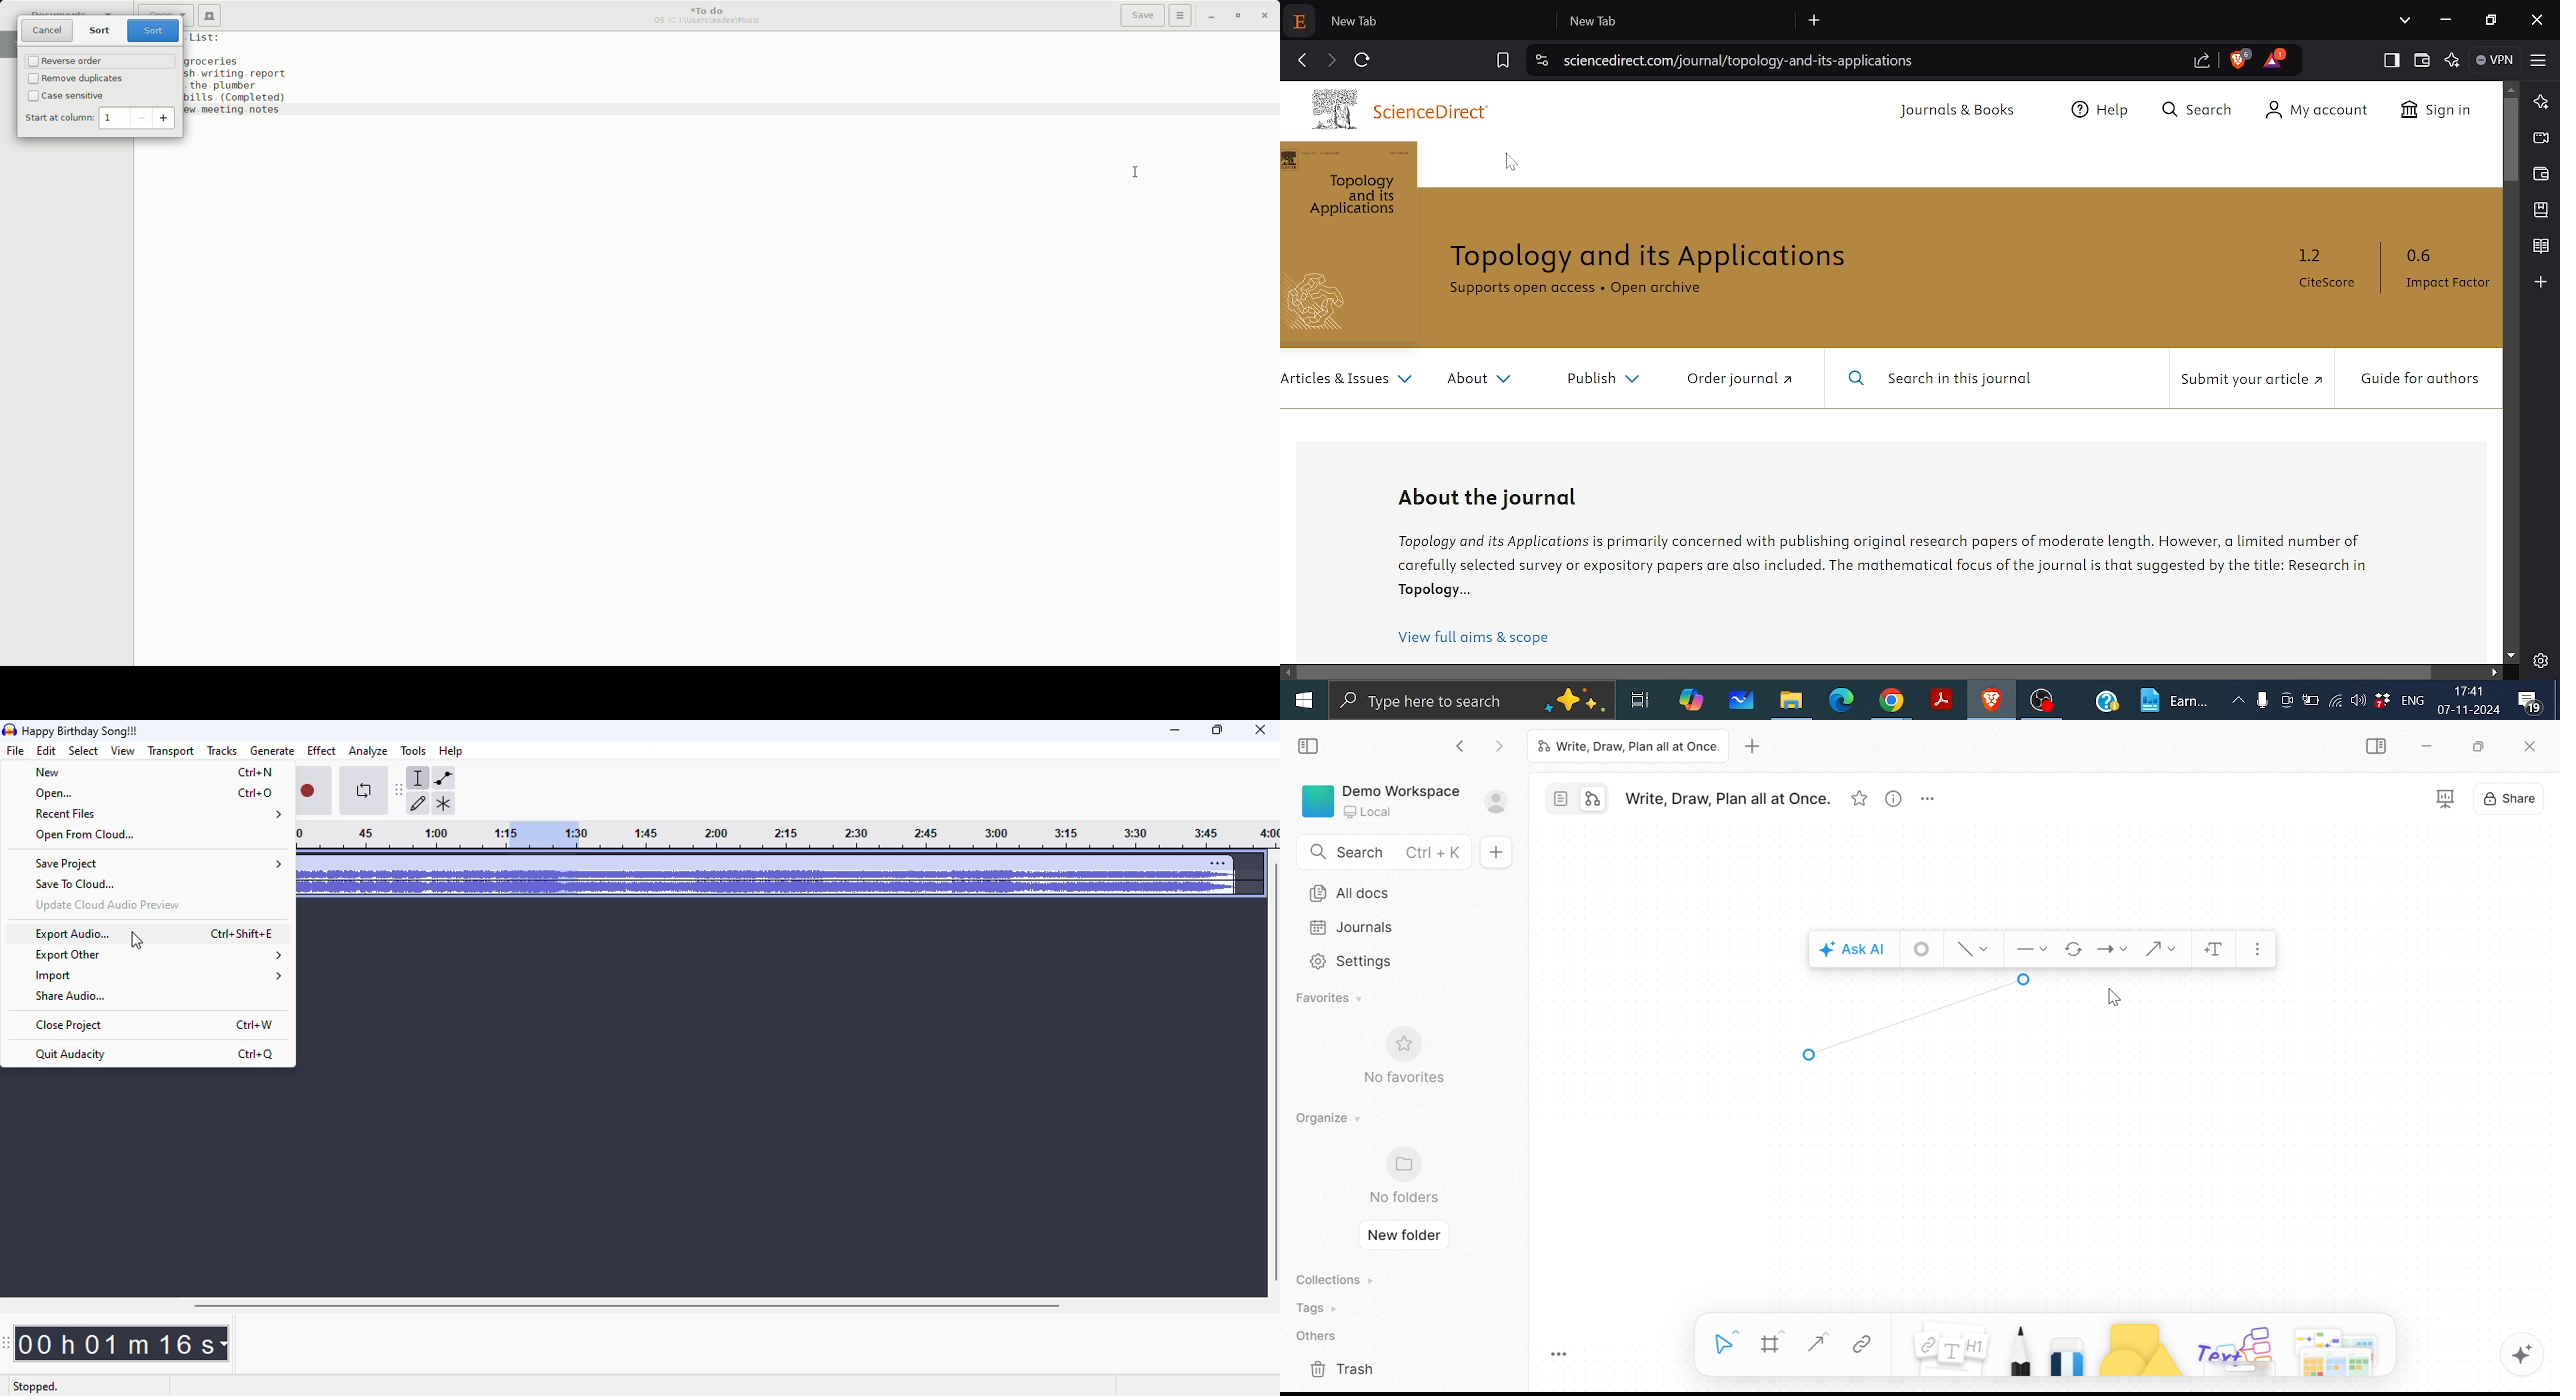  Describe the element at coordinates (2338, 1349) in the screenshot. I see `More options` at that location.